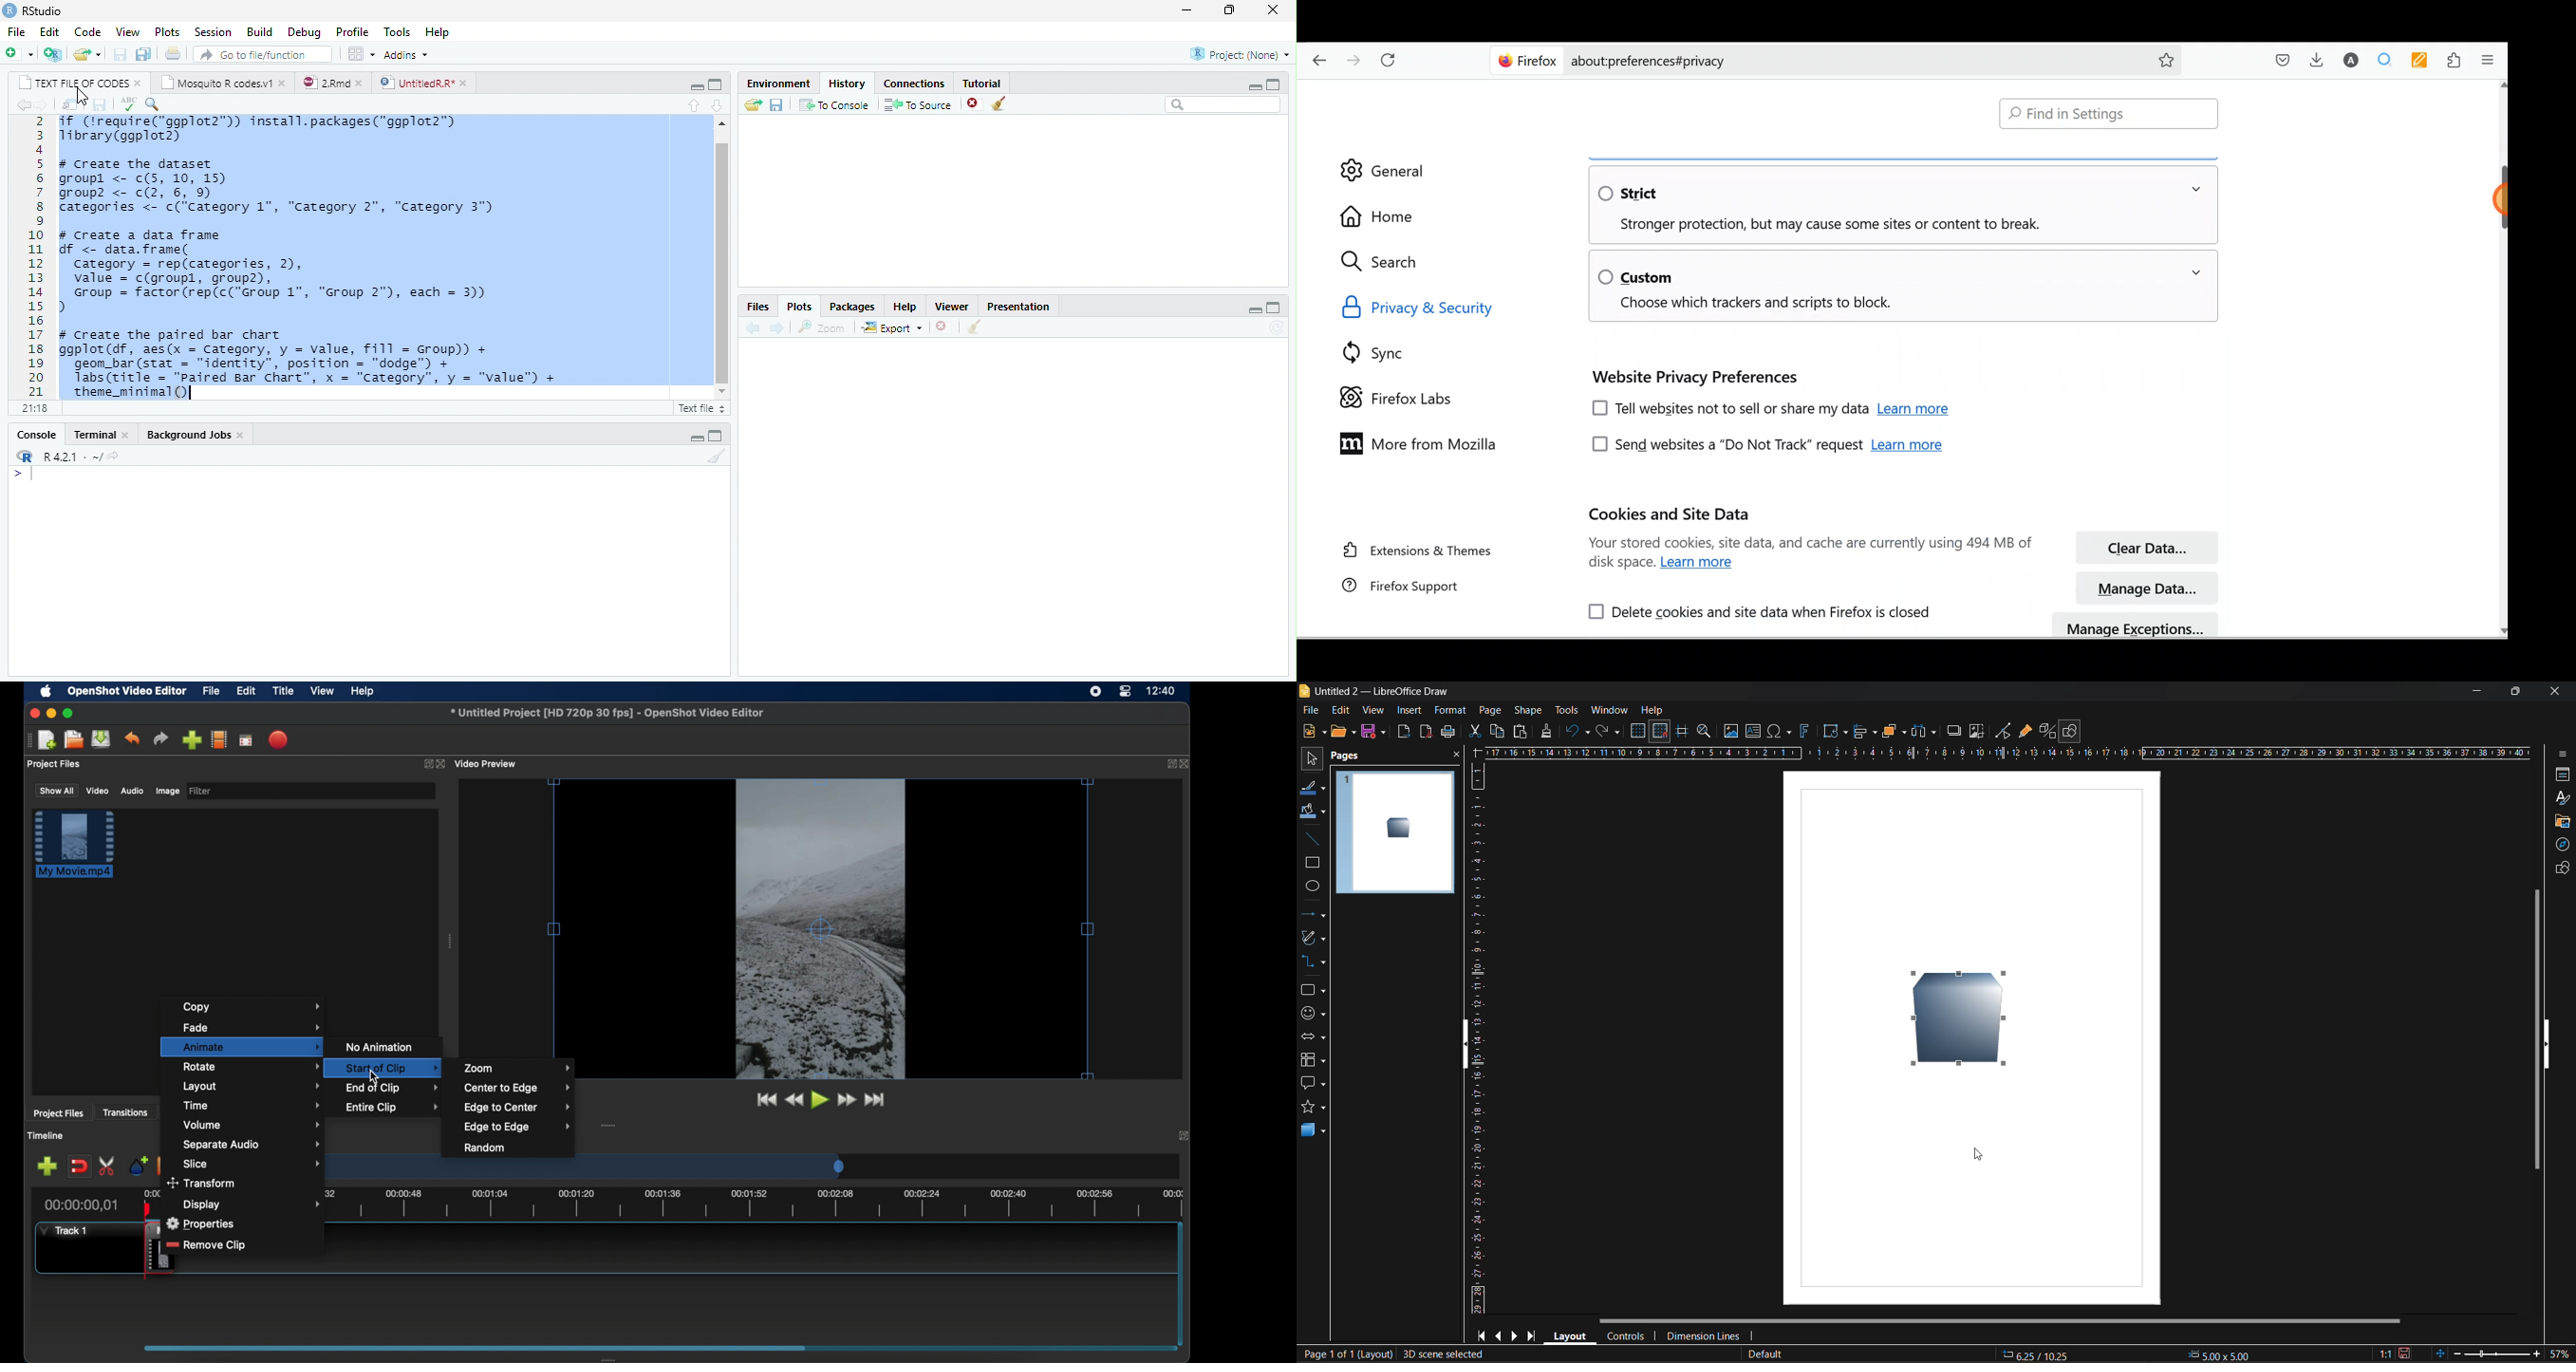  What do you see at coordinates (1783, 732) in the screenshot?
I see `special characters` at bounding box center [1783, 732].